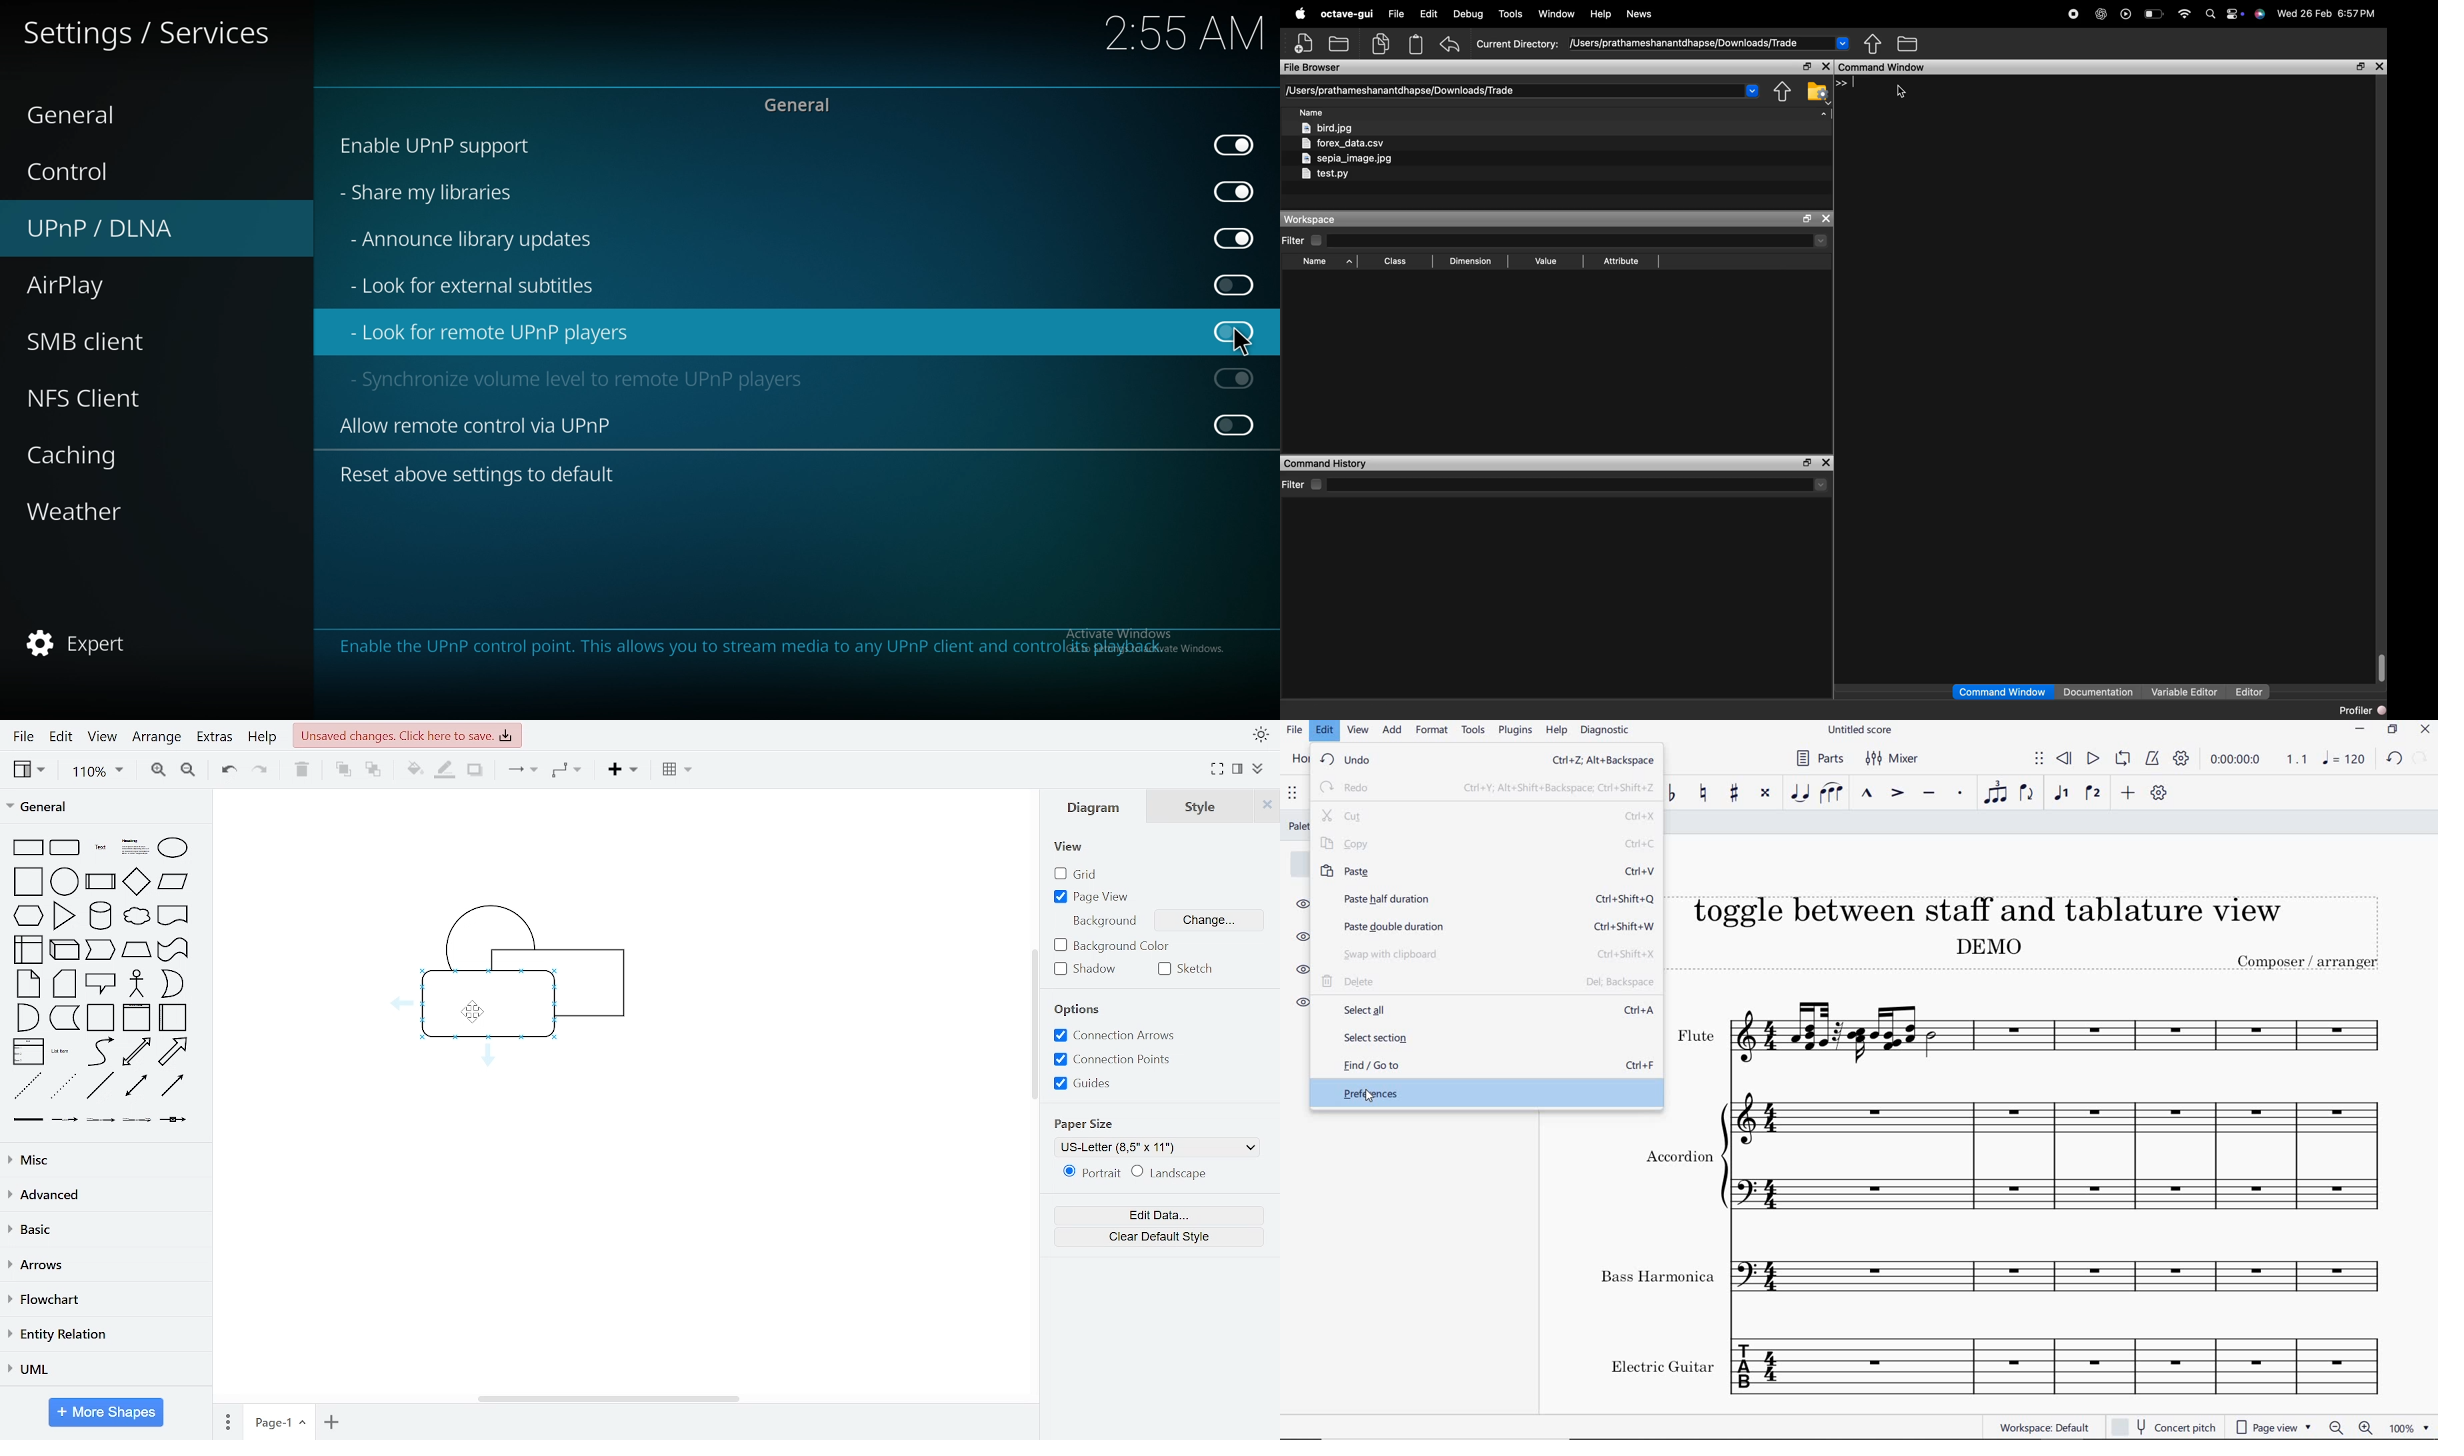 Image resolution: width=2464 pixels, height=1456 pixels. I want to click on view, so click(1355, 733).